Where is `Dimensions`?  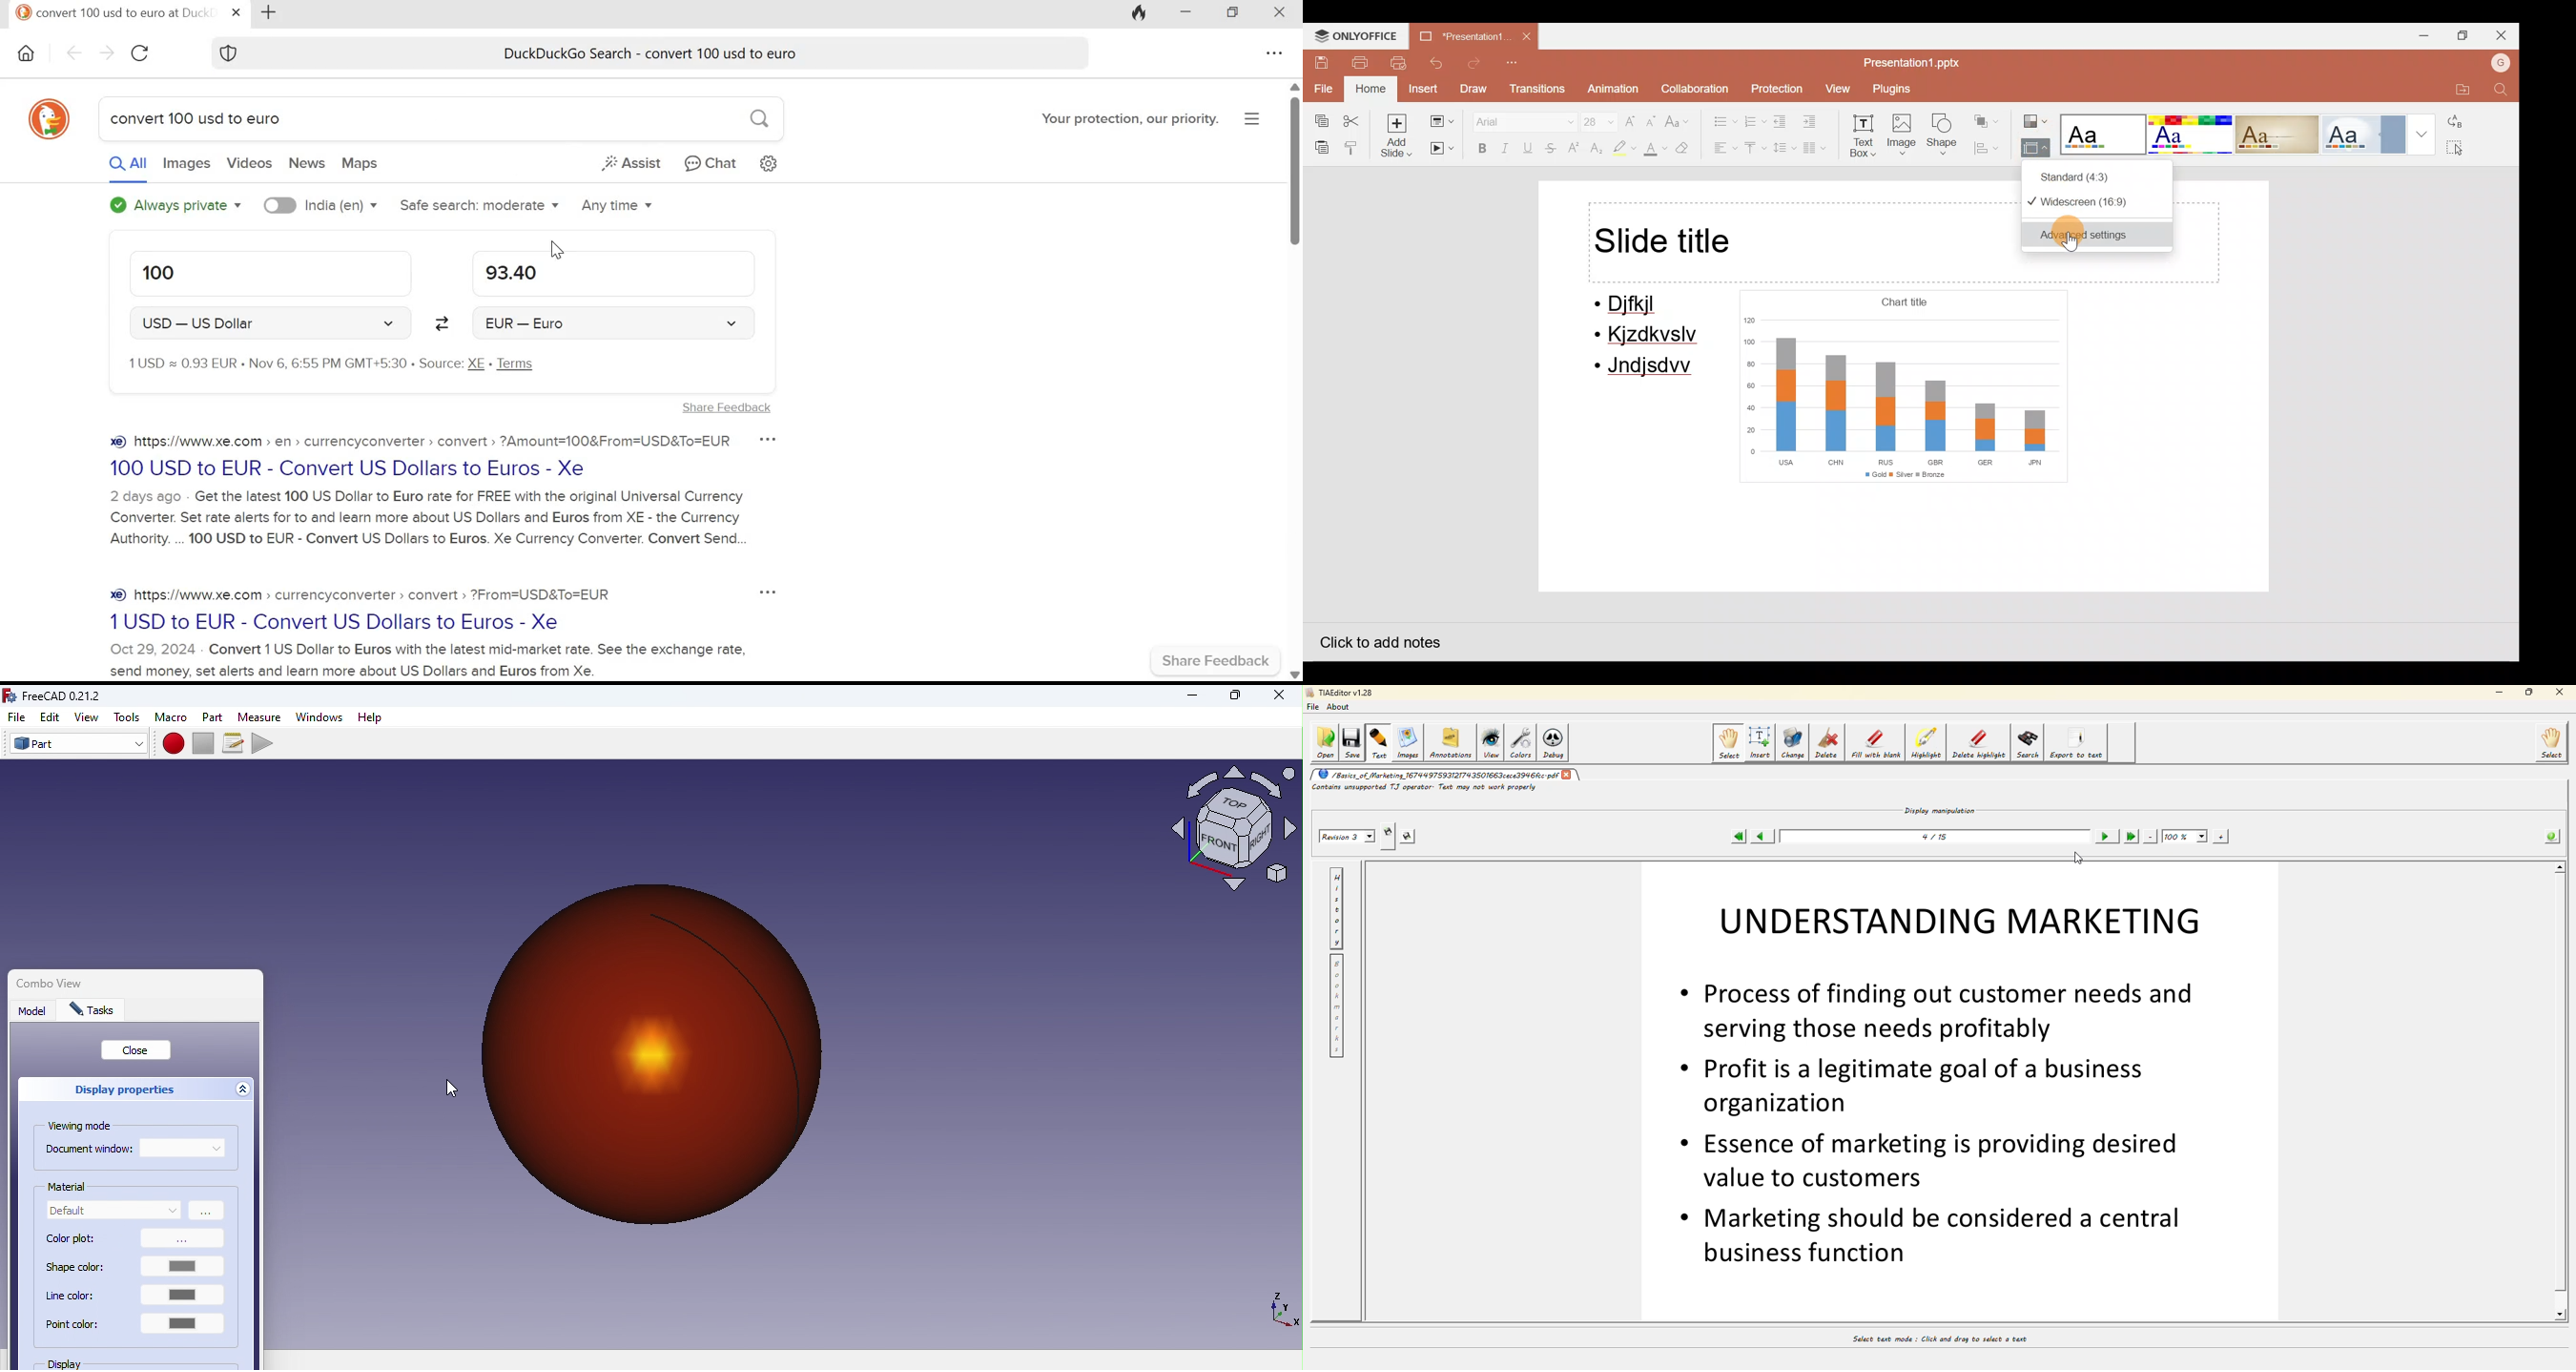
Dimensions is located at coordinates (1280, 1308).